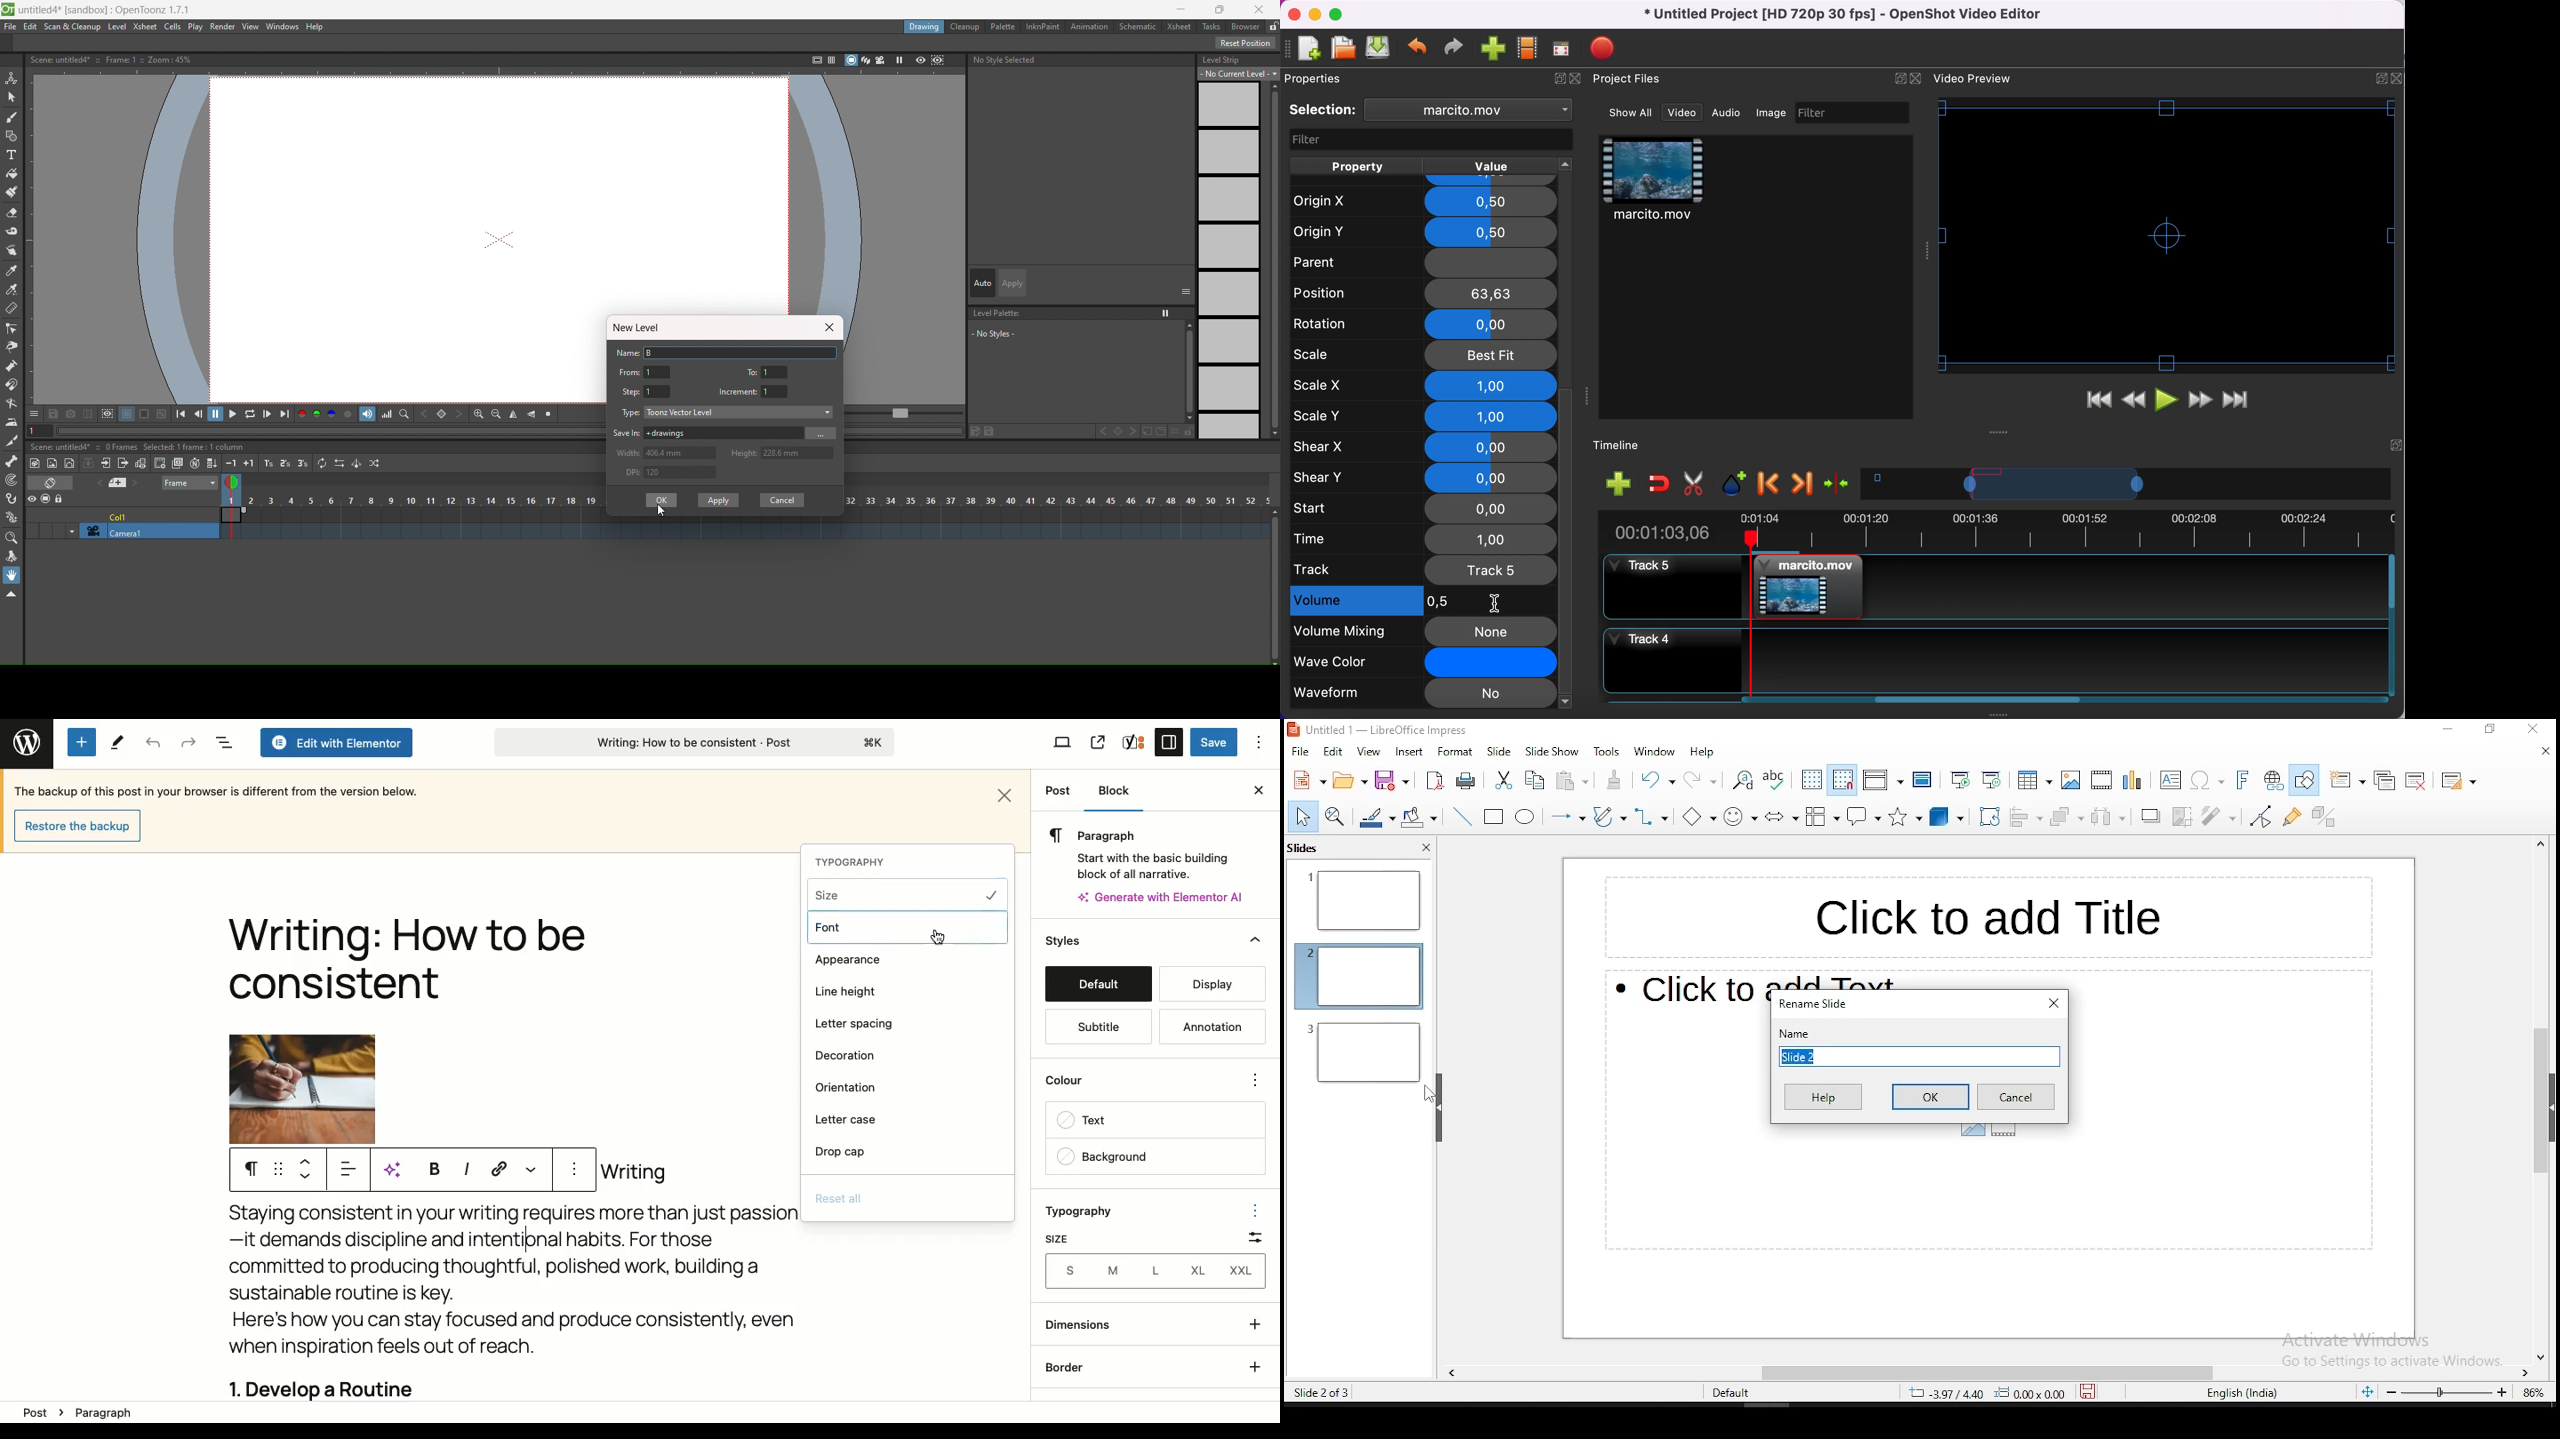 The height and width of the screenshot is (1456, 2576). What do you see at coordinates (1335, 816) in the screenshot?
I see `zoom and pan` at bounding box center [1335, 816].